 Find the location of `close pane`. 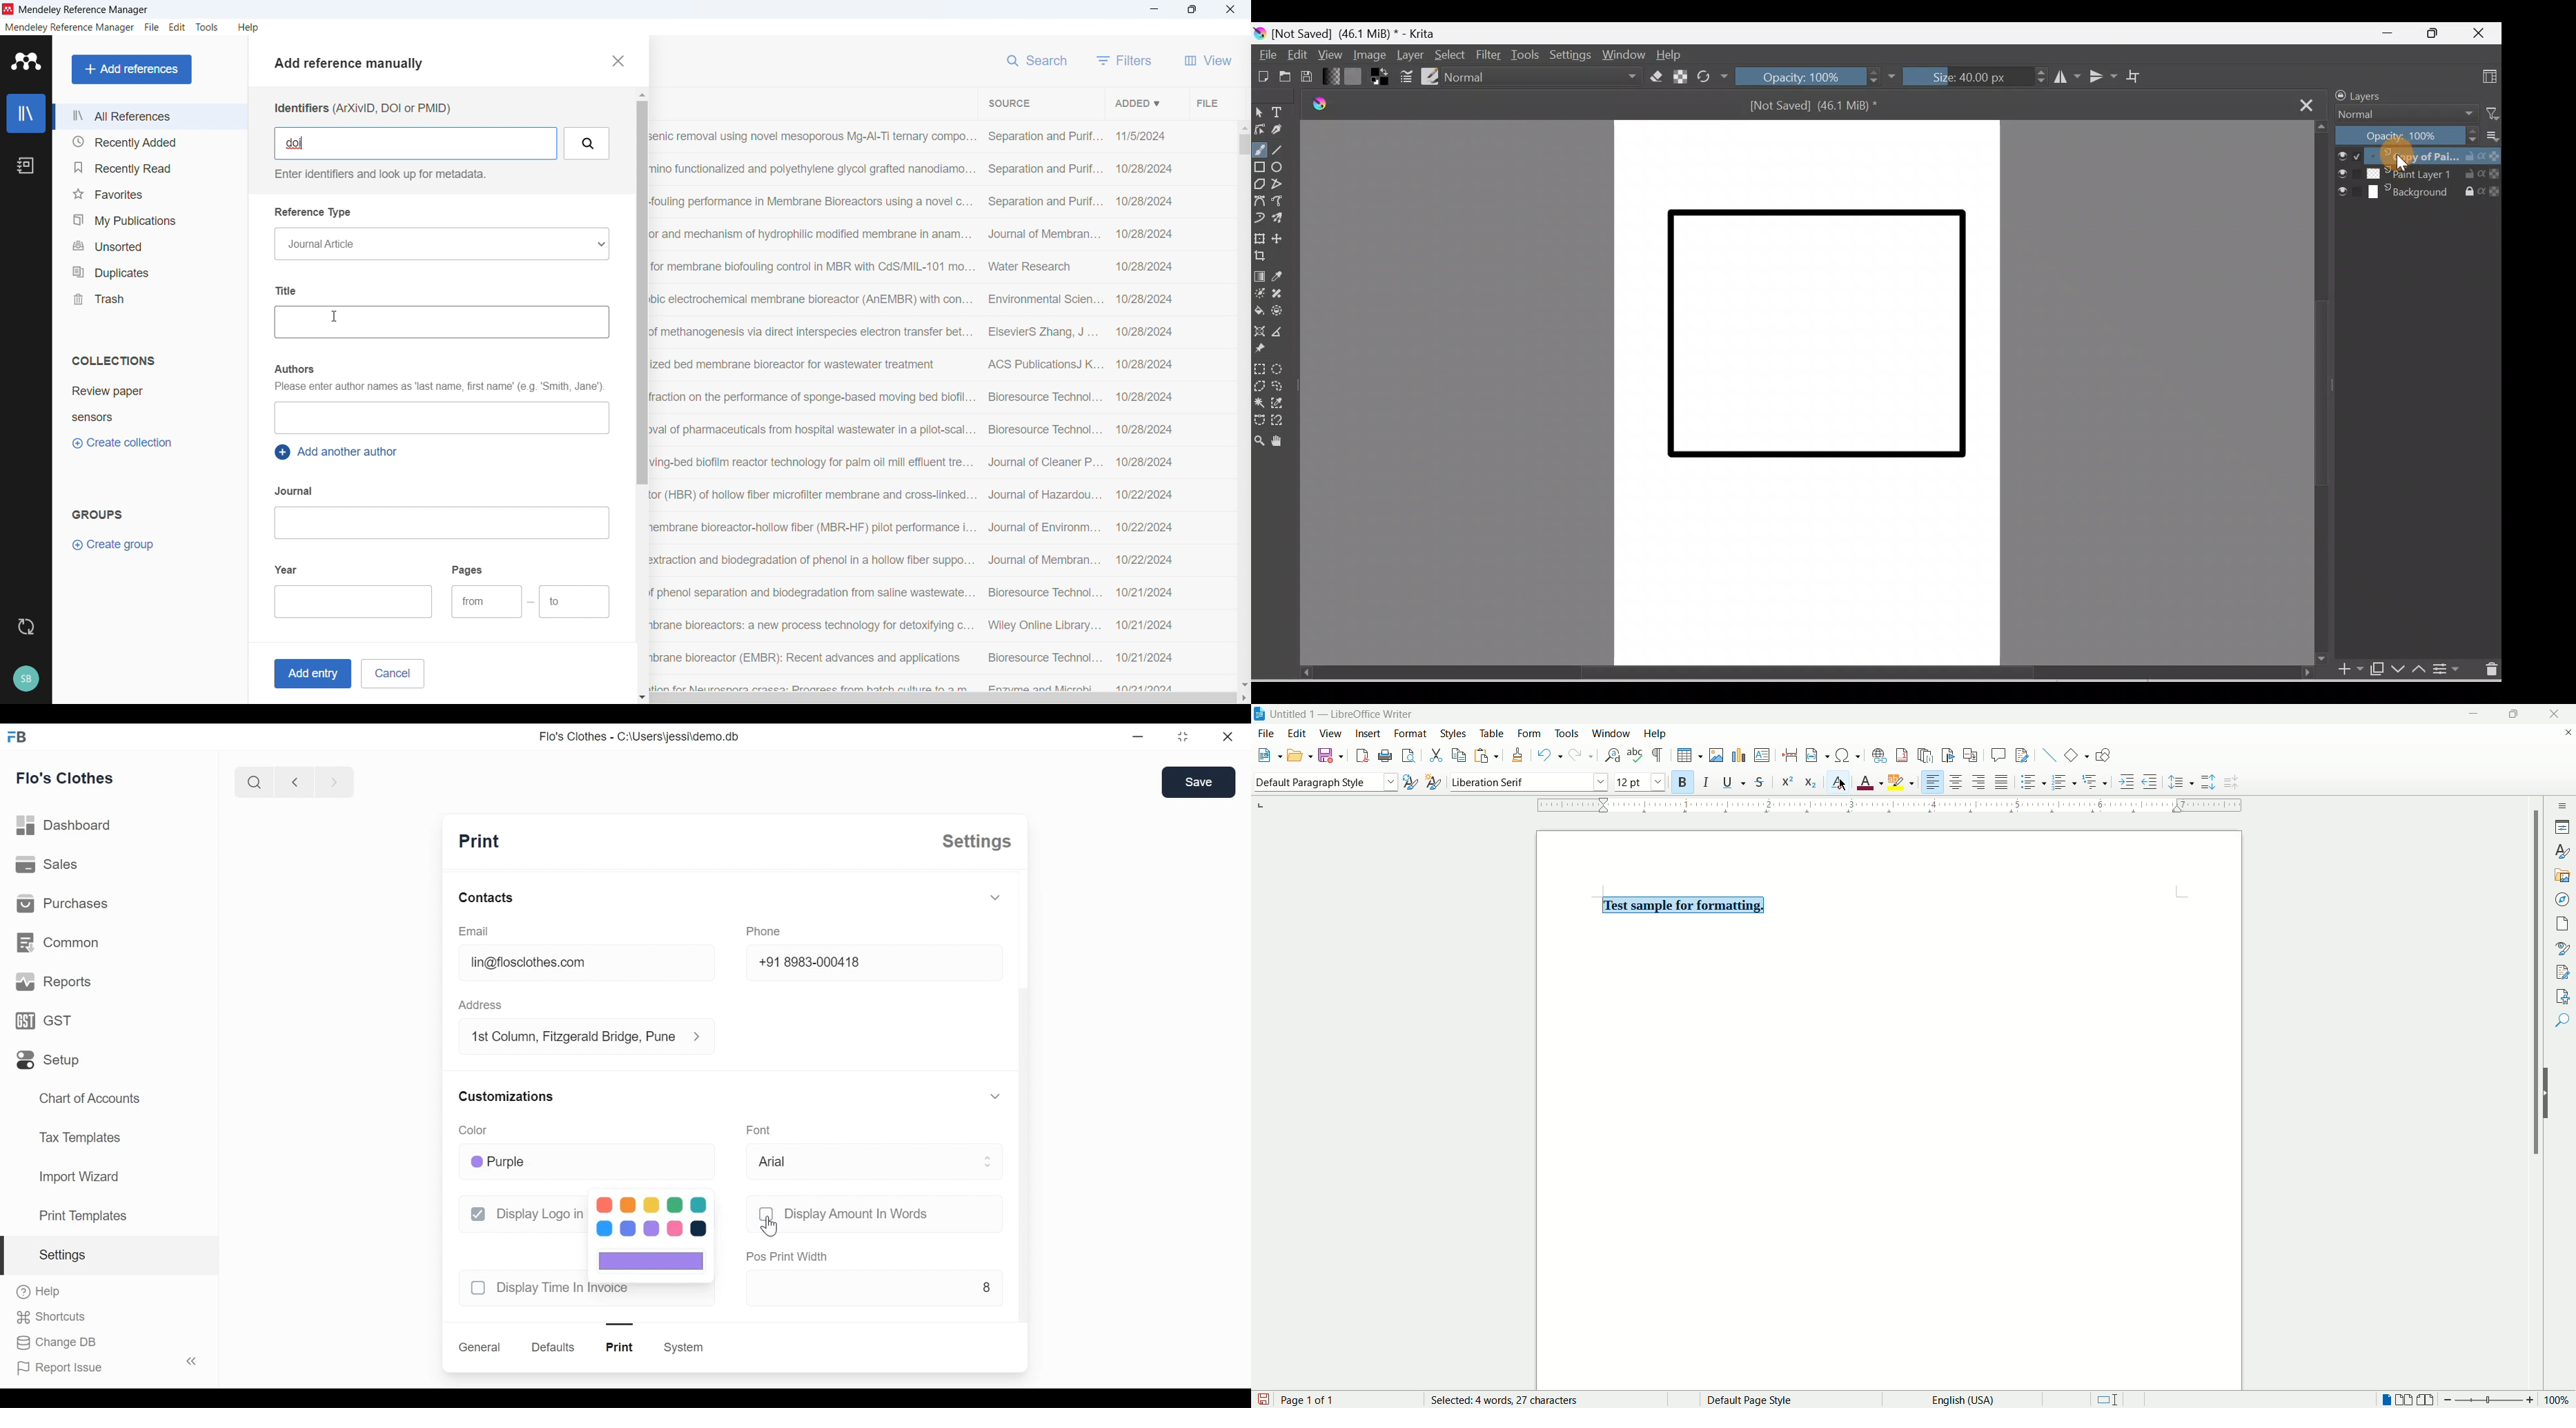

close pane is located at coordinates (617, 61).